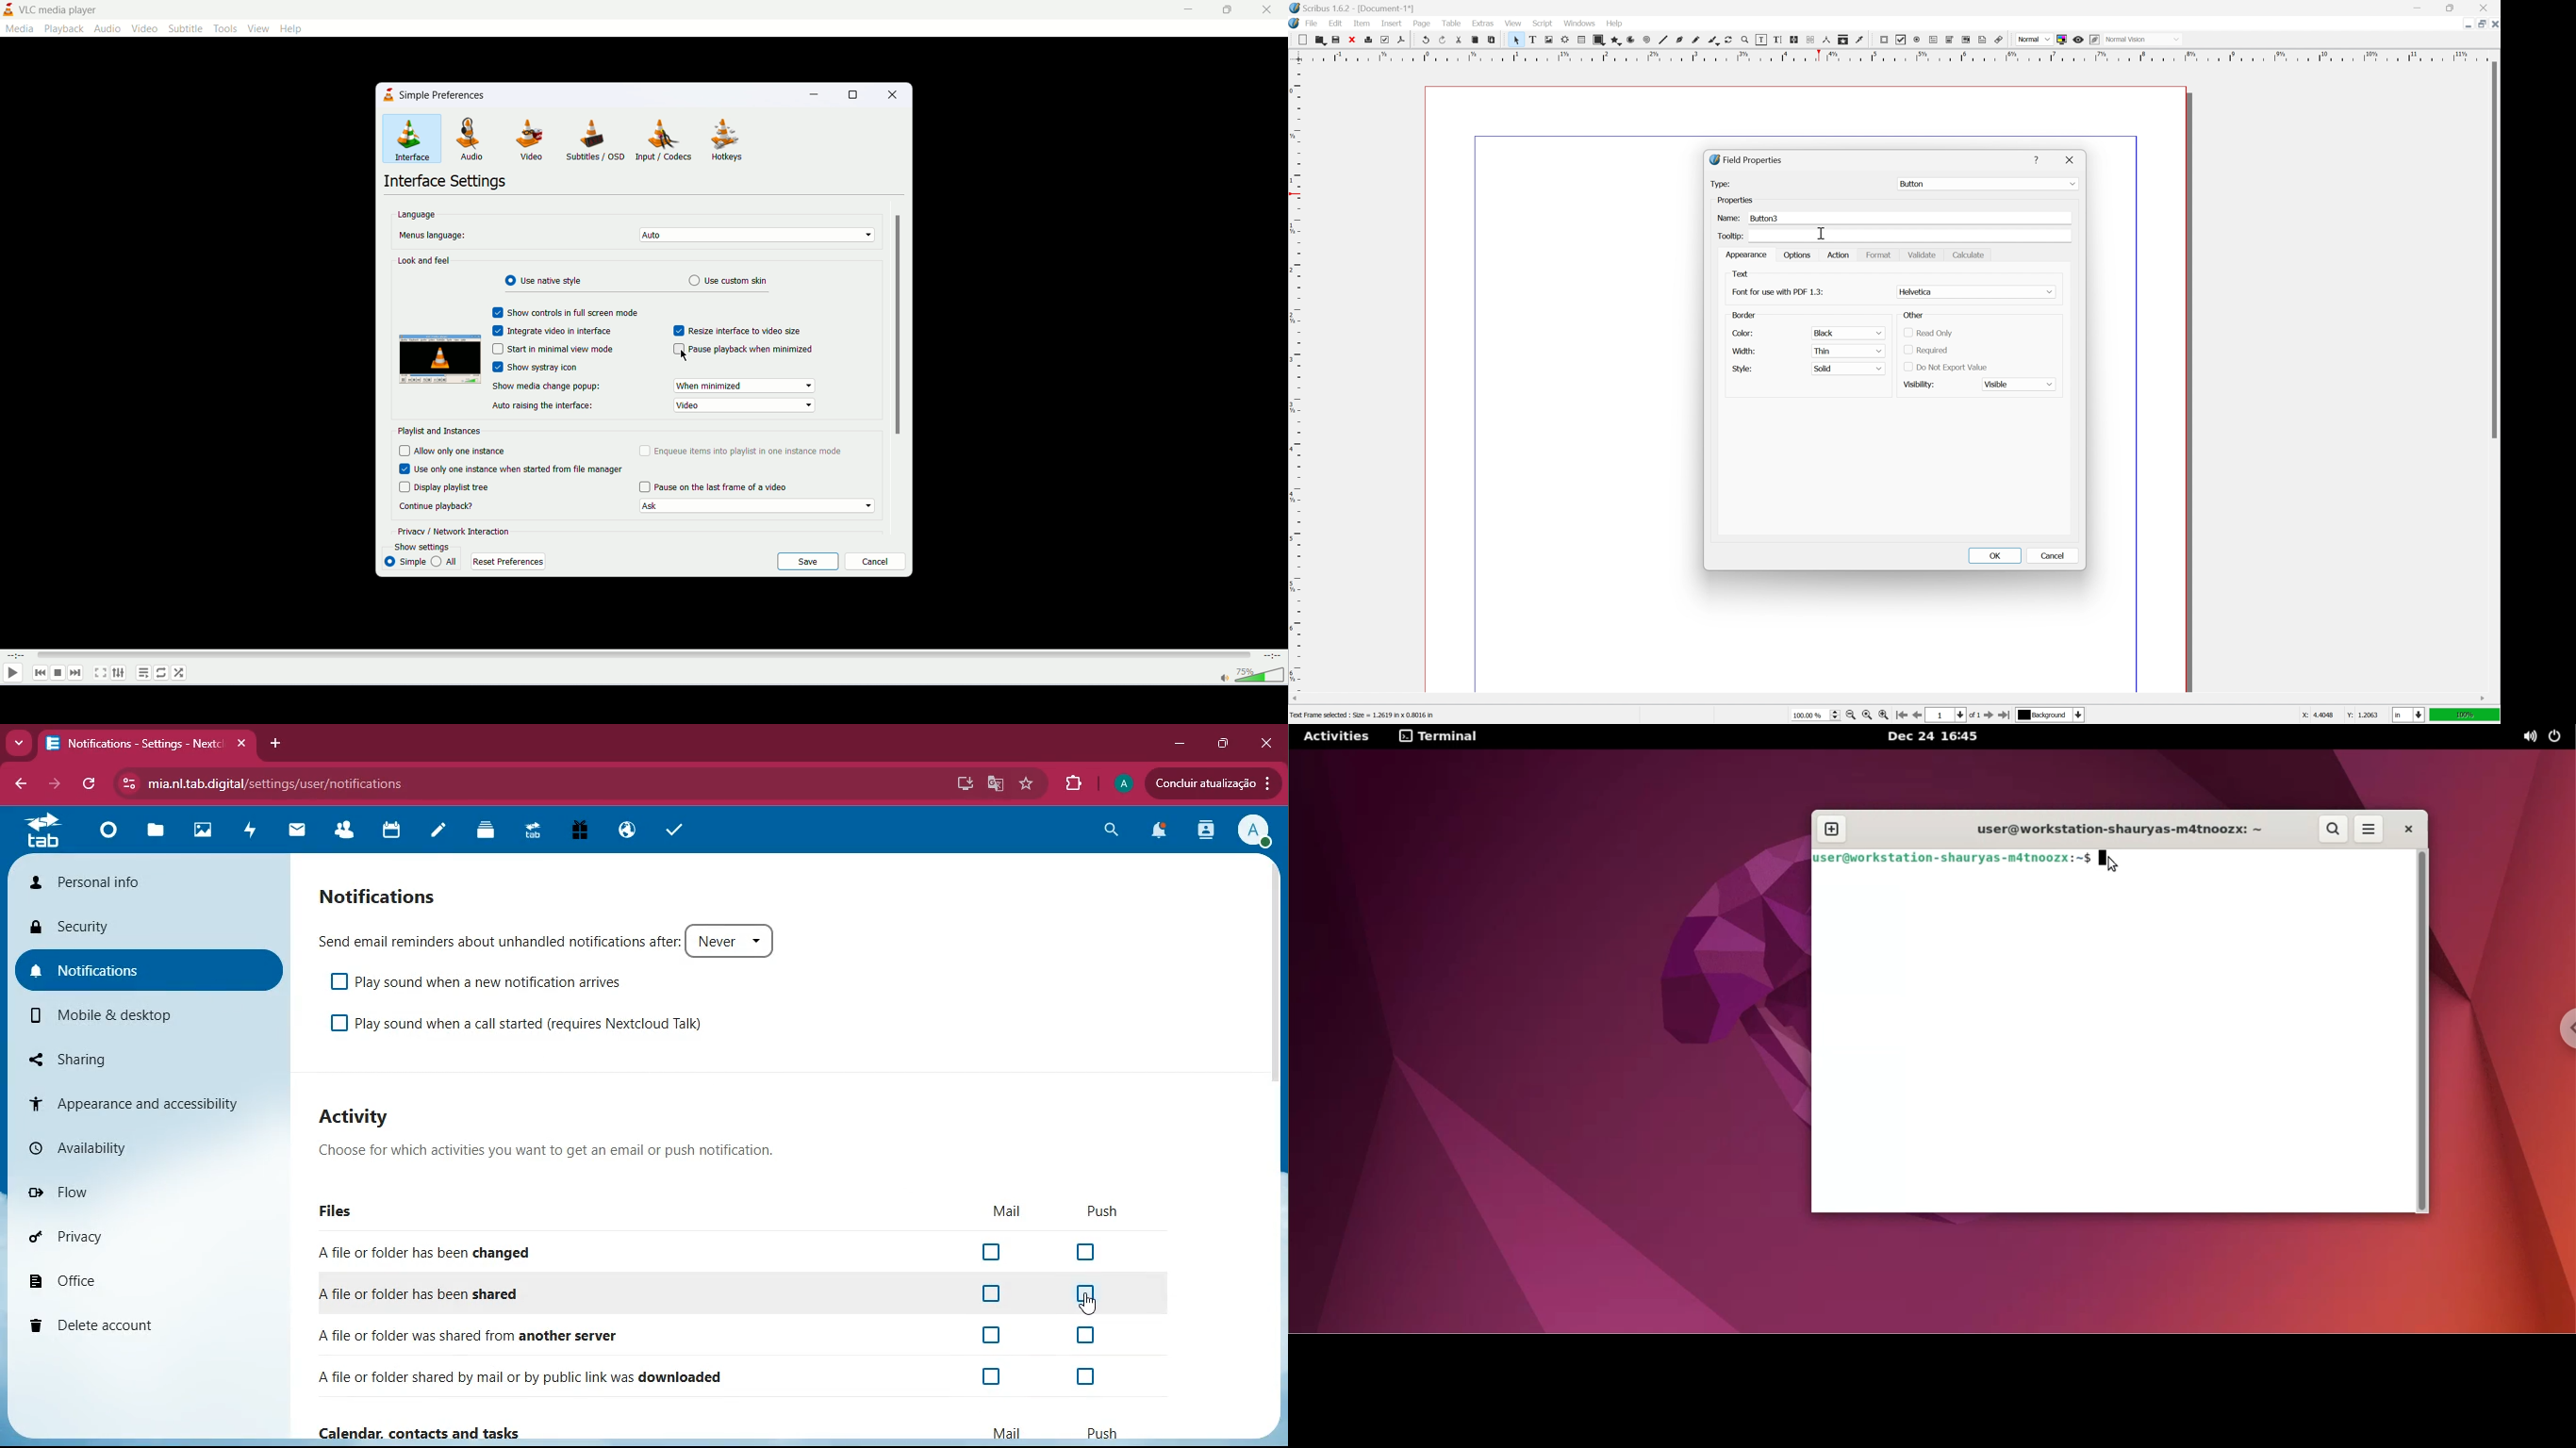  What do you see at coordinates (1093, 1378) in the screenshot?
I see `off` at bounding box center [1093, 1378].